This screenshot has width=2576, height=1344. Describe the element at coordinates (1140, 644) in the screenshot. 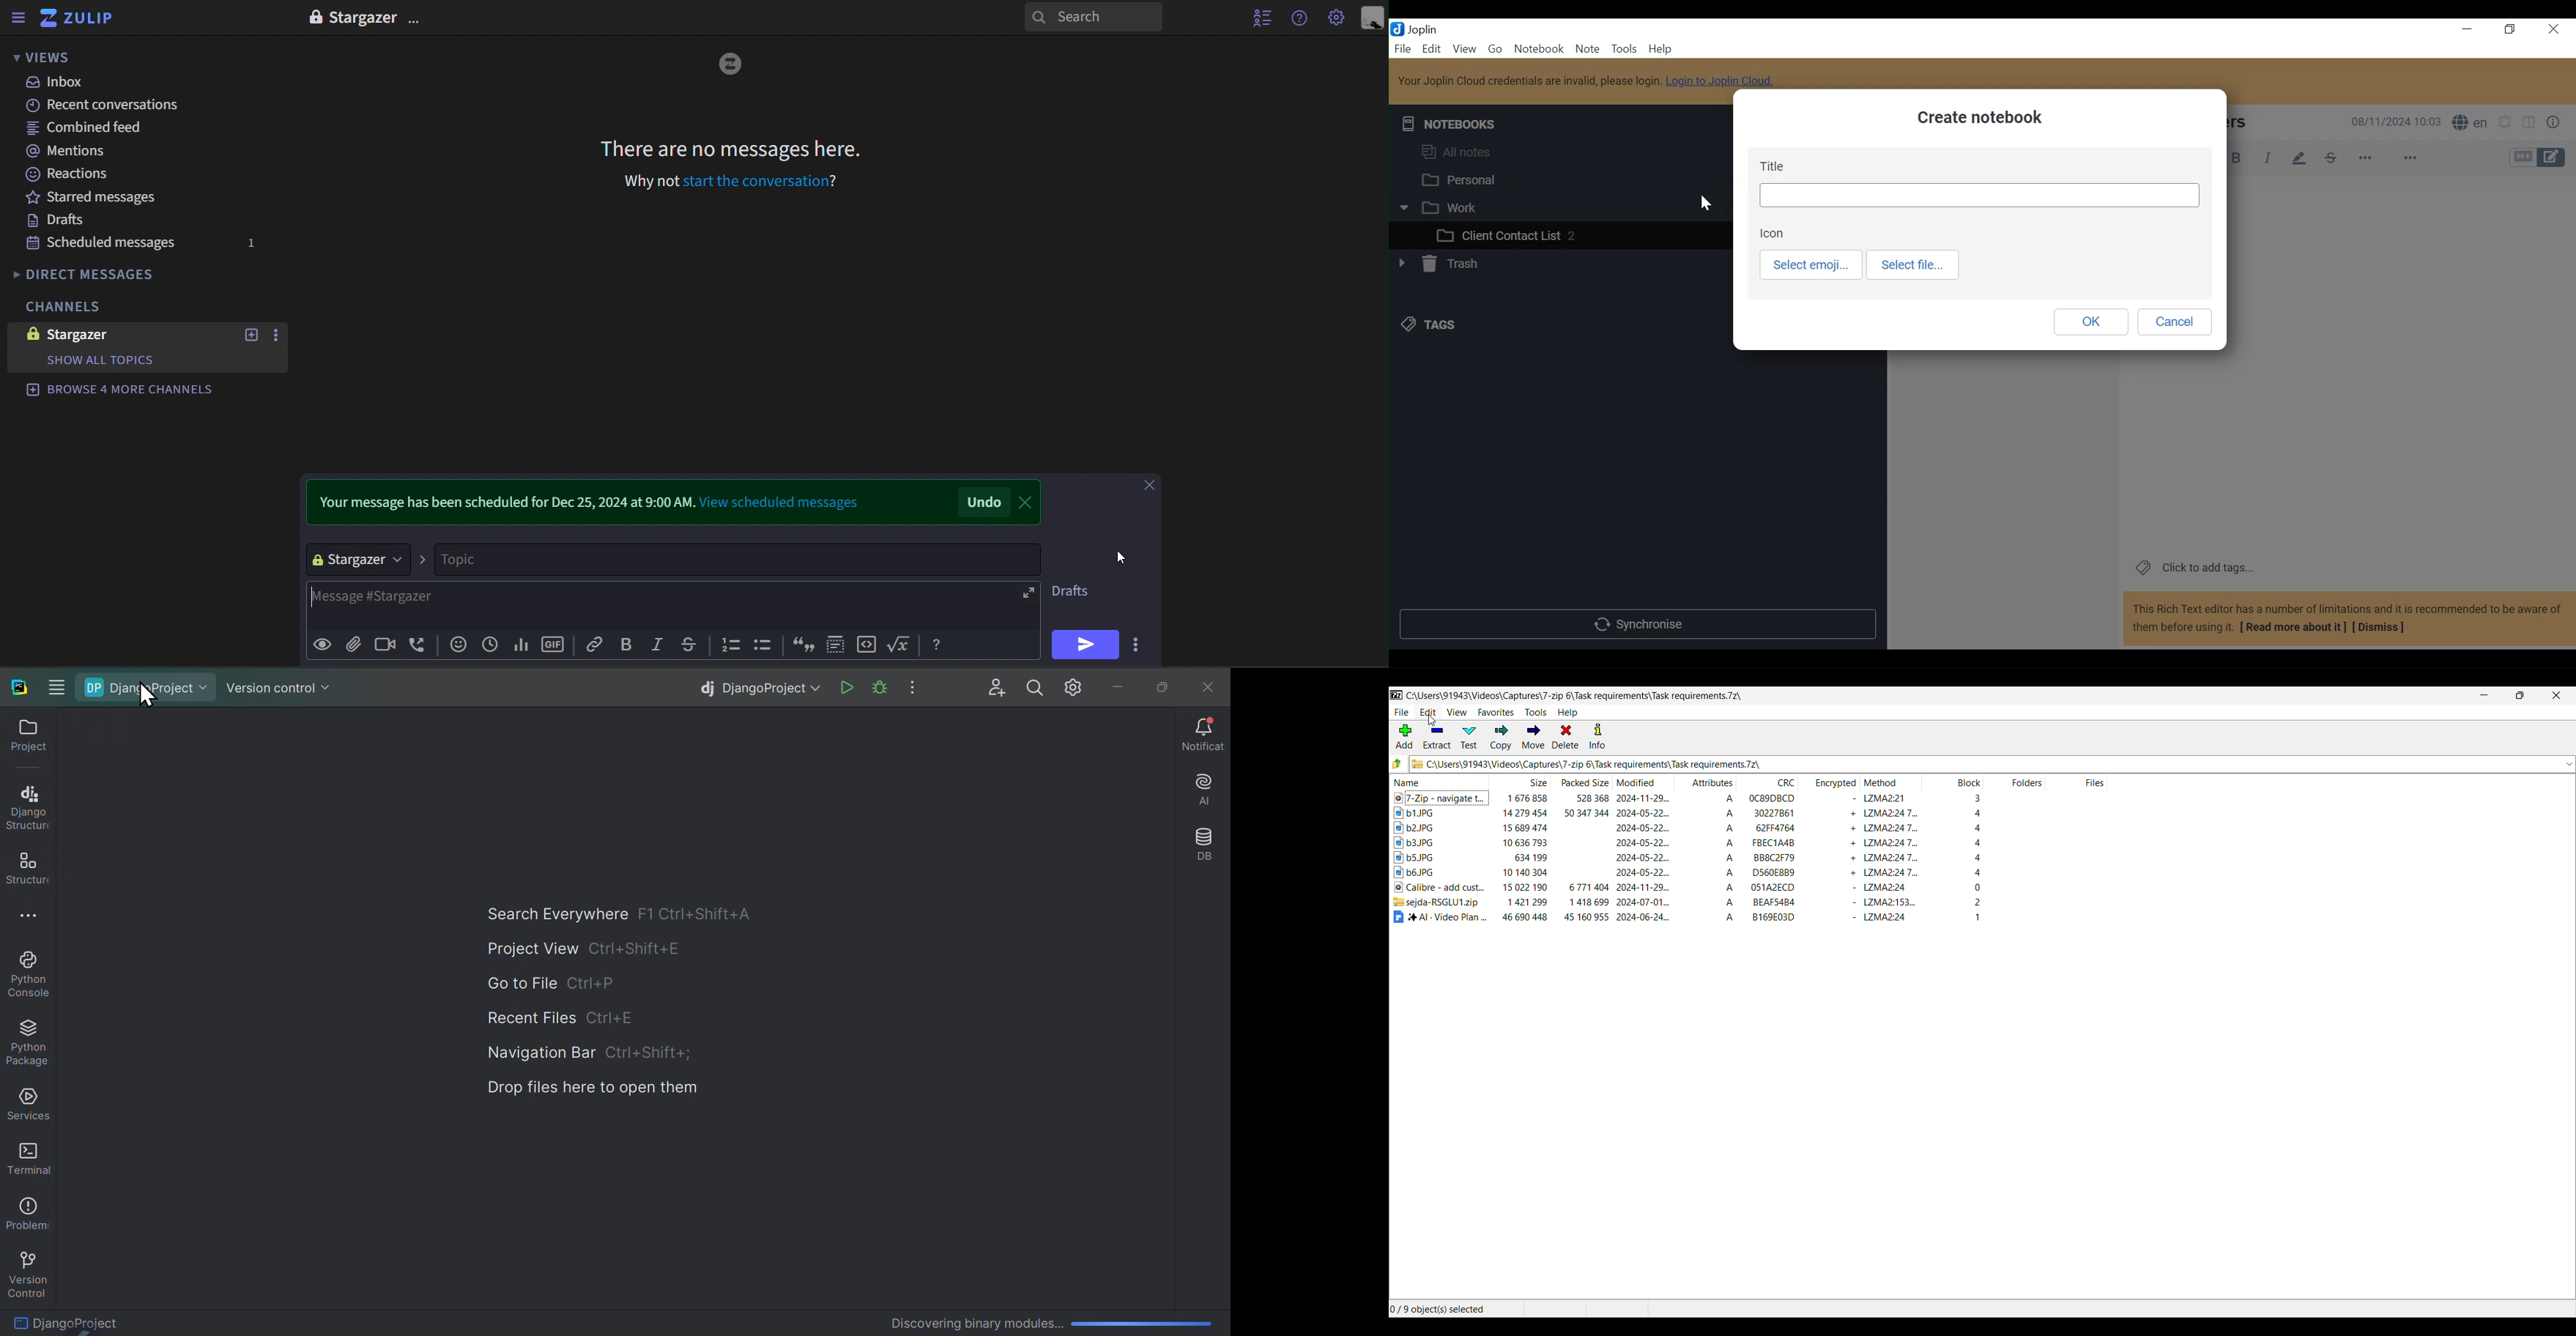

I see `options` at that location.